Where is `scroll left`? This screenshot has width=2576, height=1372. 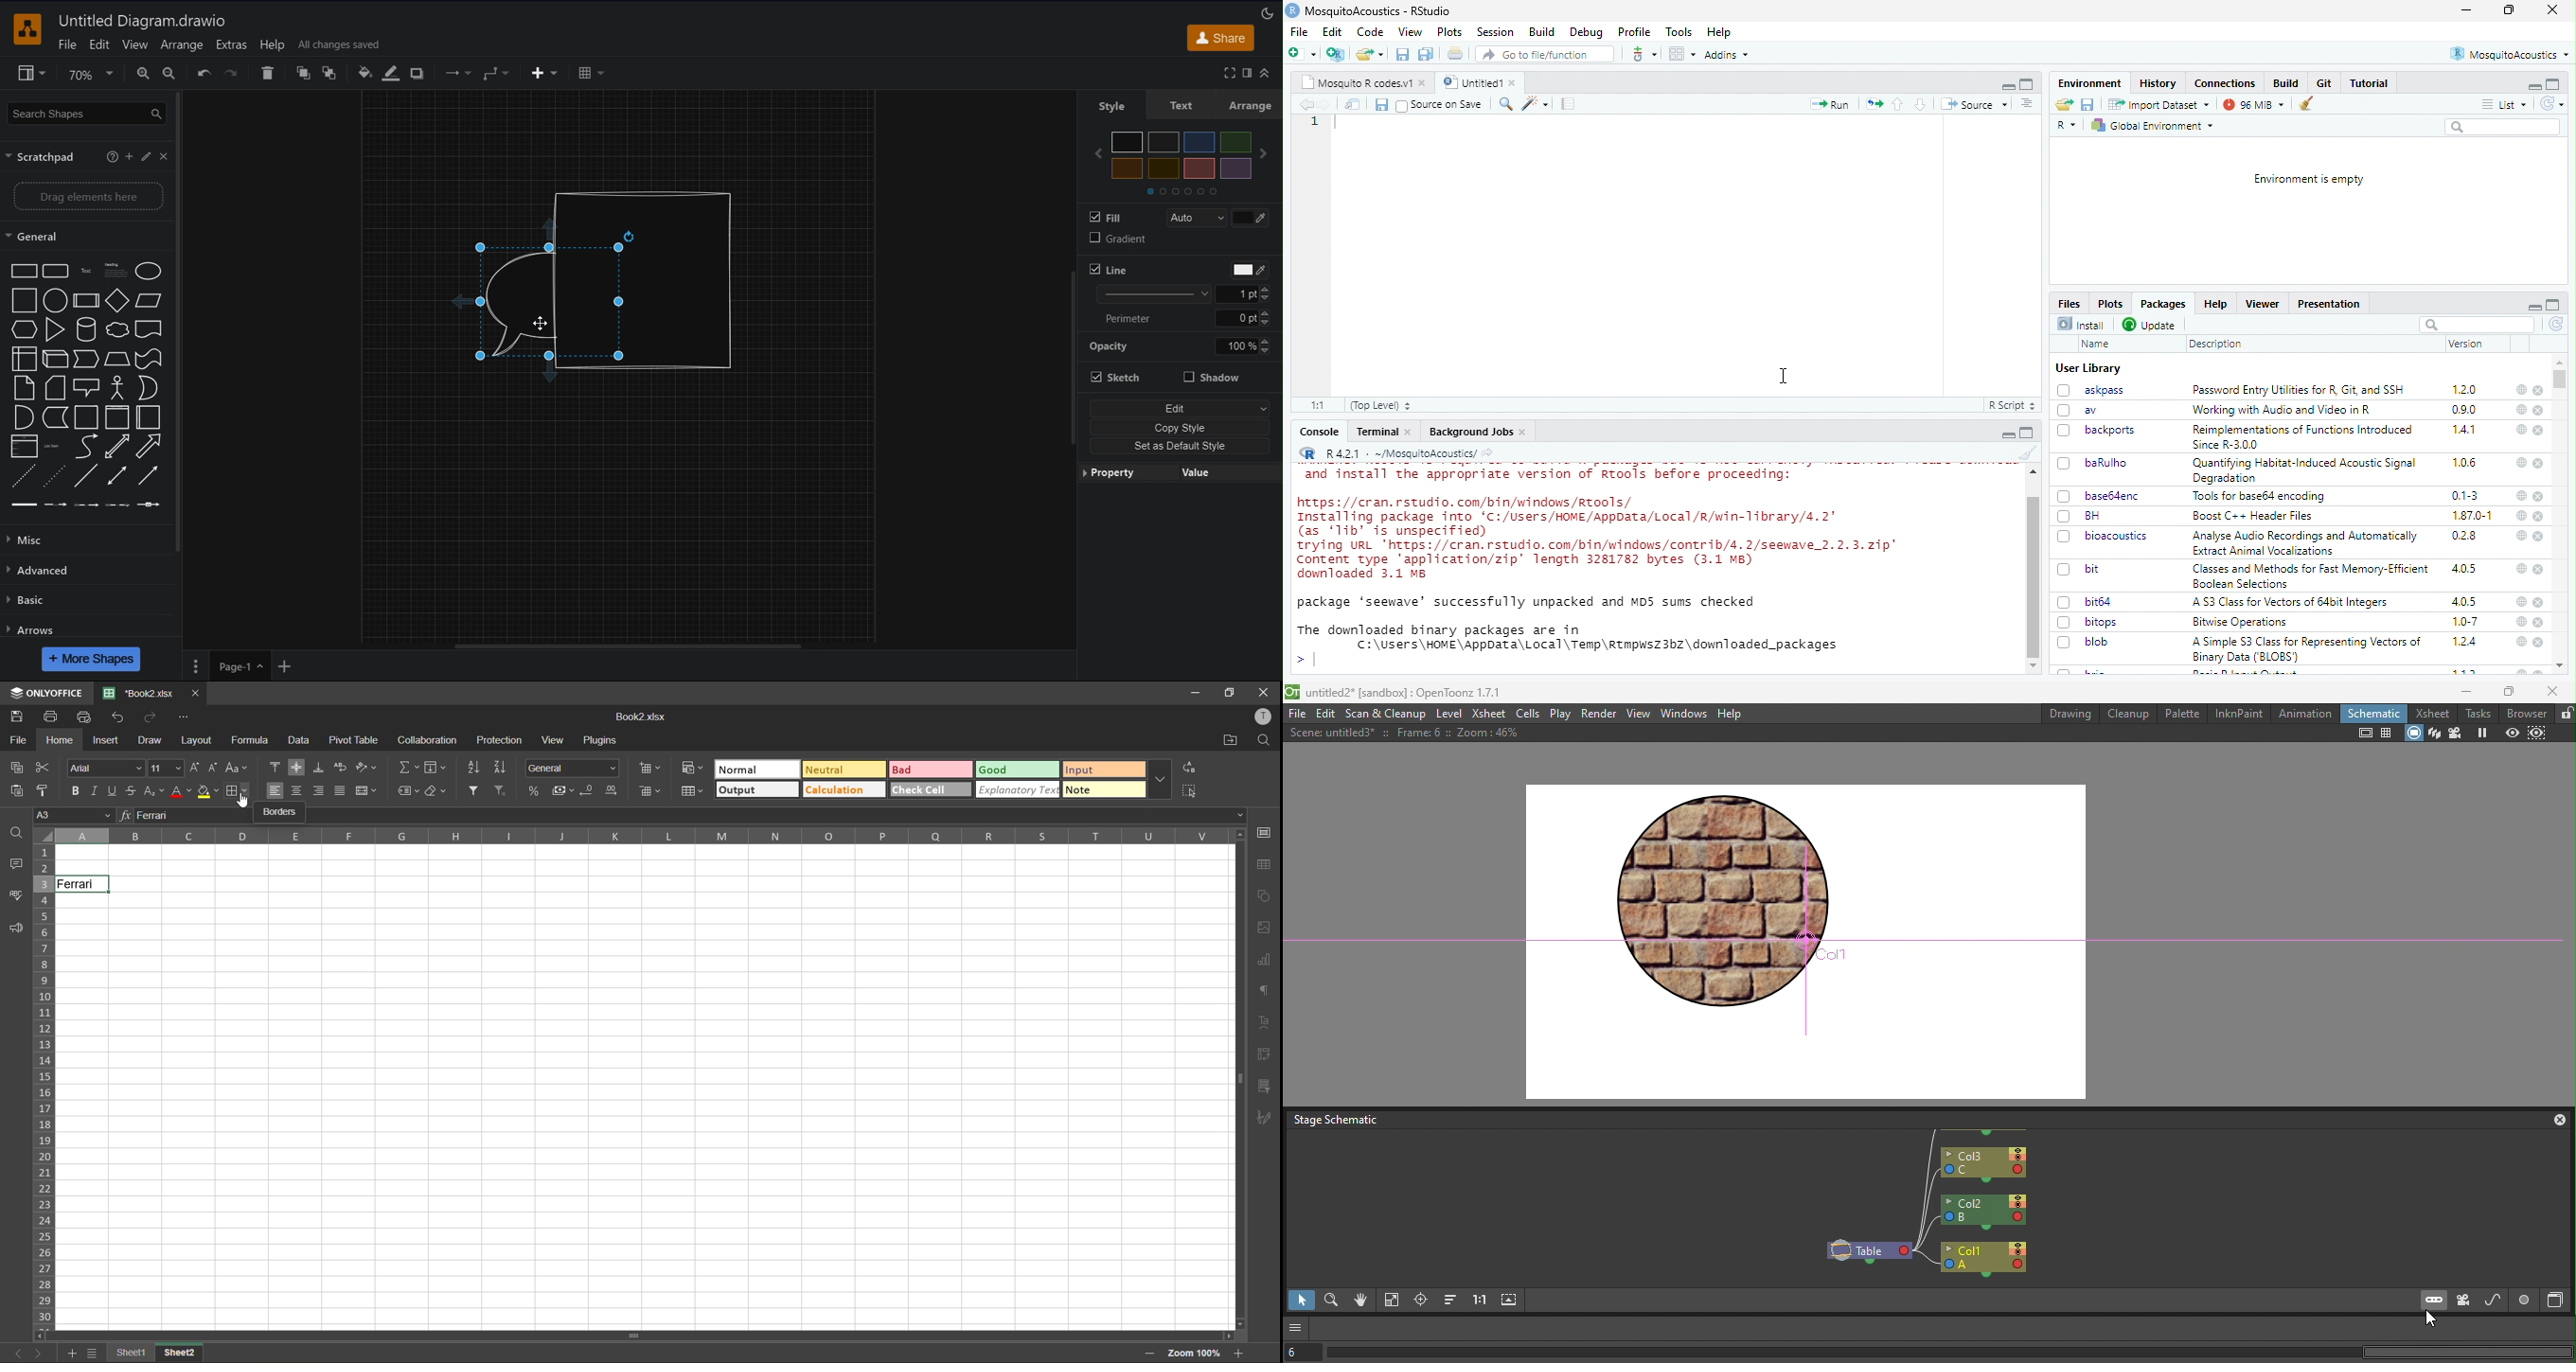
scroll left is located at coordinates (43, 1336).